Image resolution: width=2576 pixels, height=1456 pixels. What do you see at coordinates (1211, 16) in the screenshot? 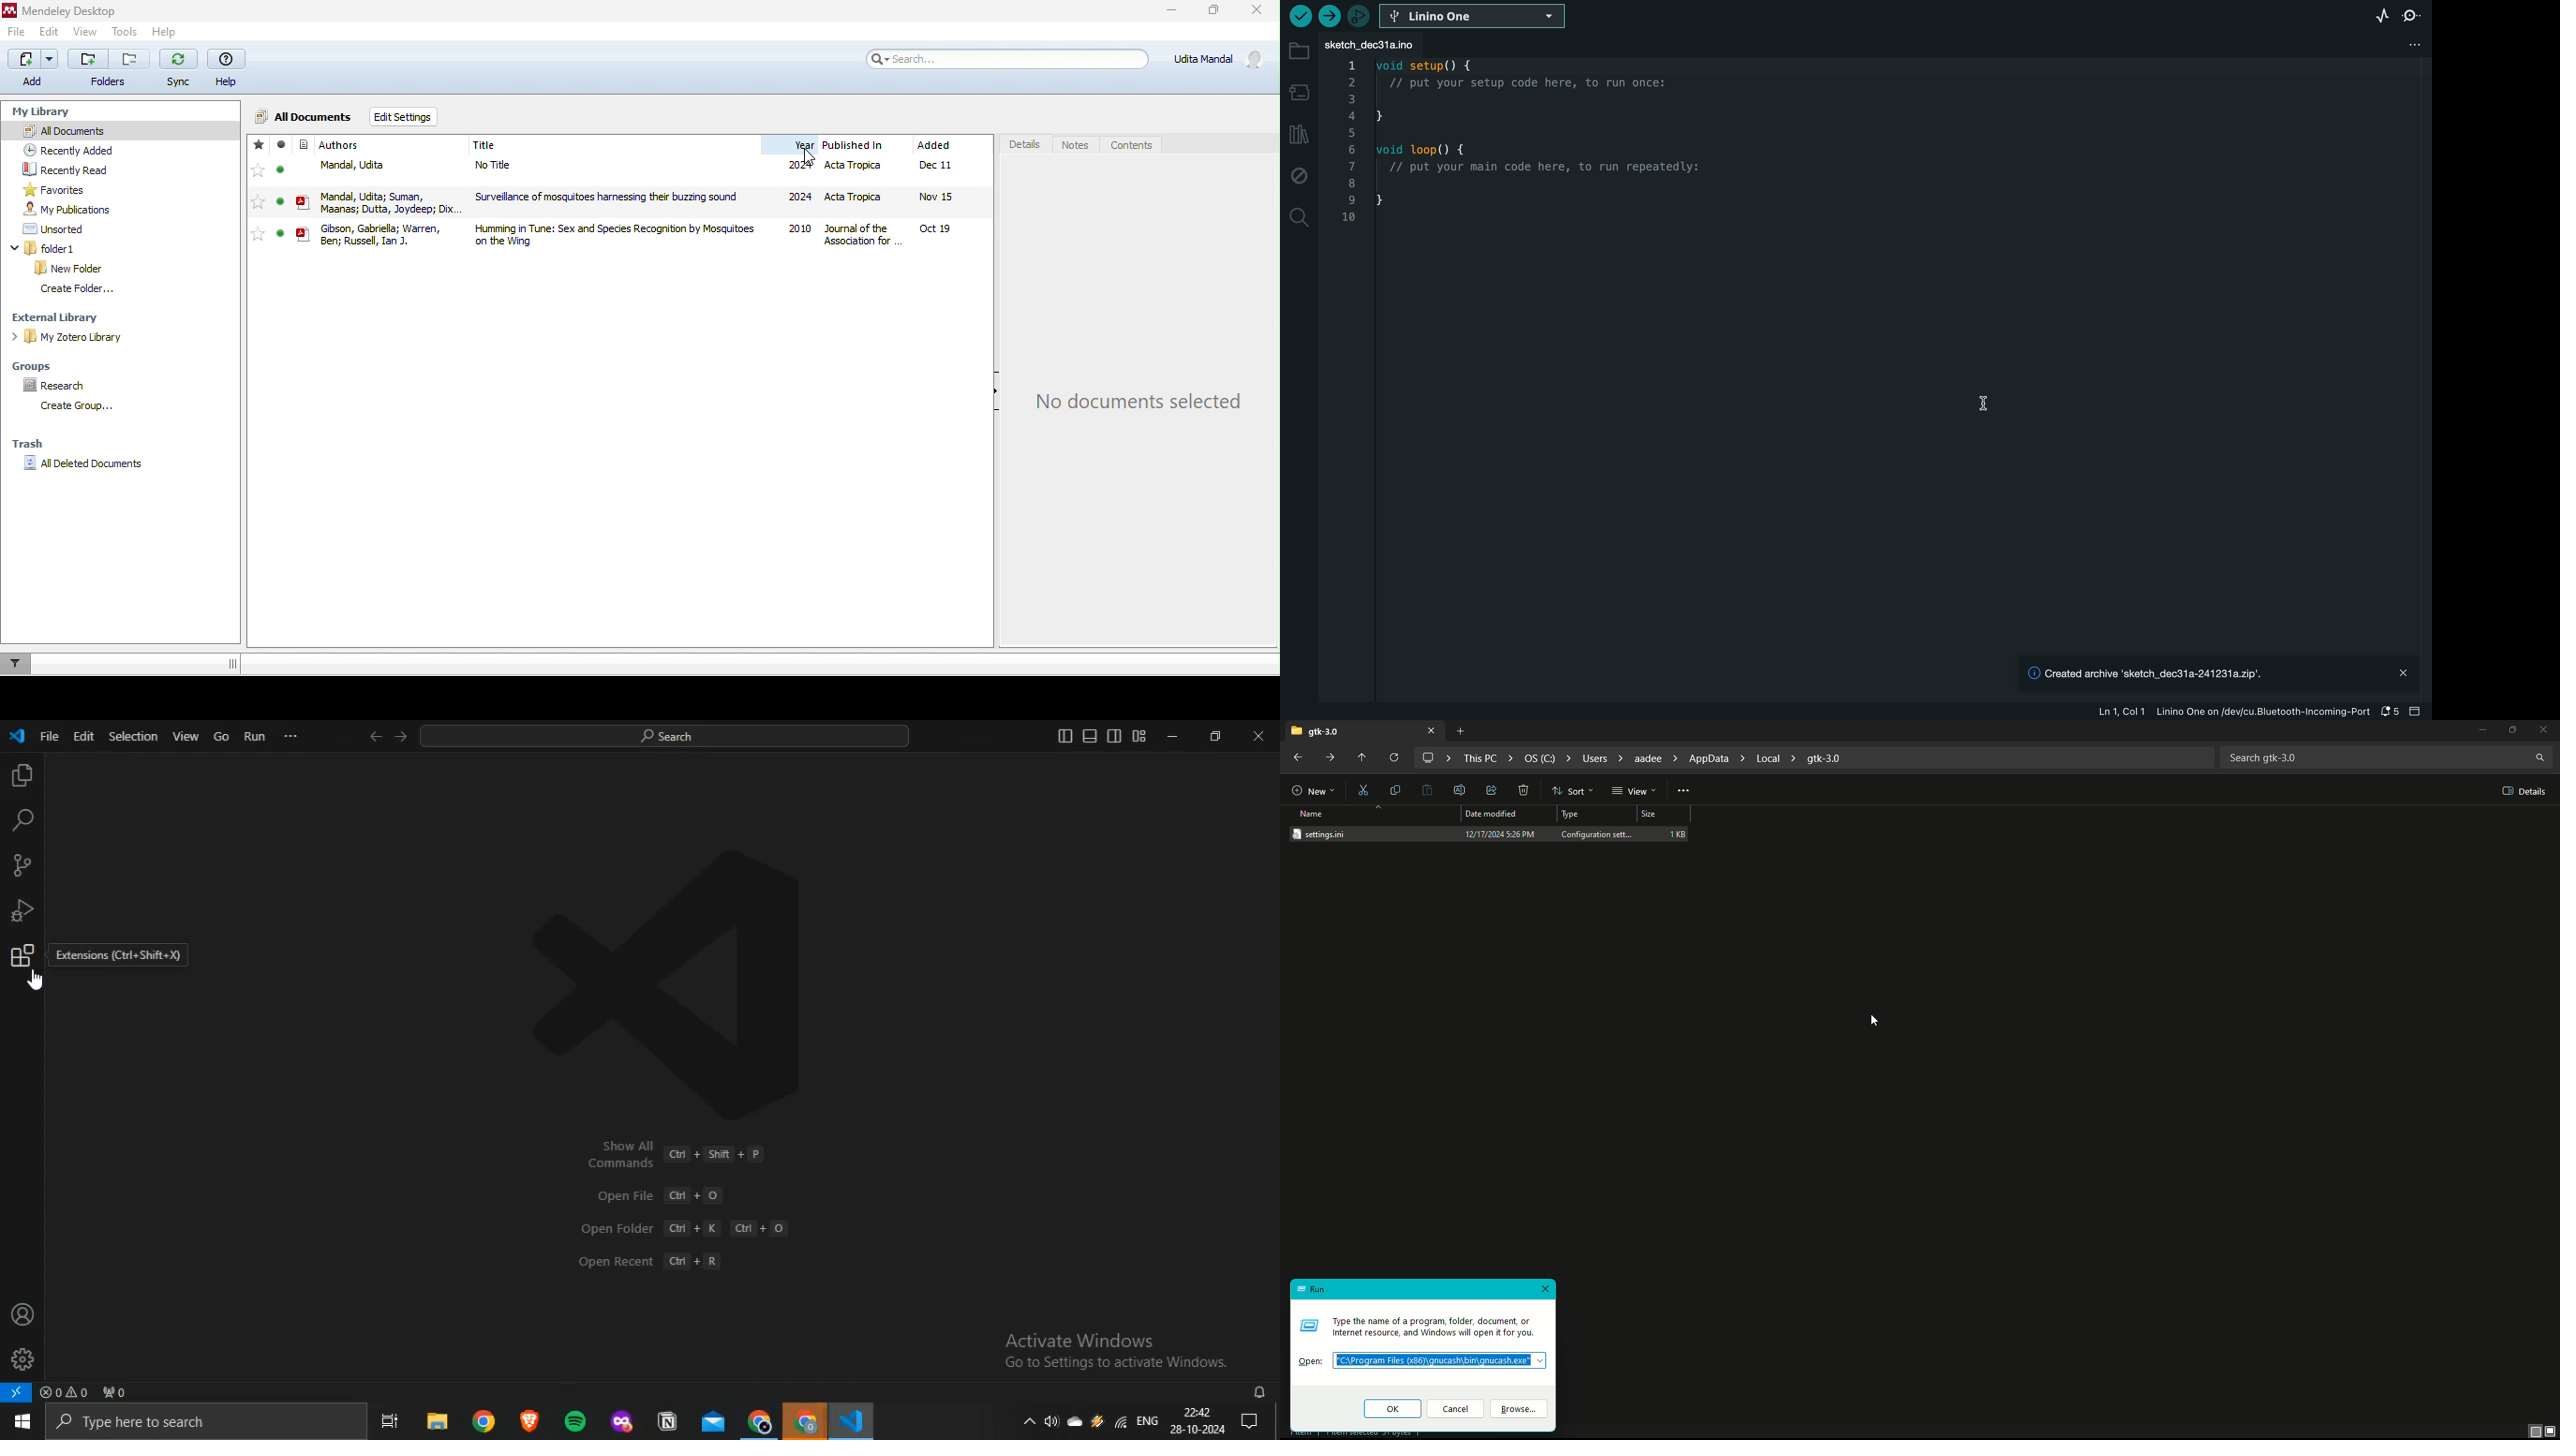
I see `maximize` at bounding box center [1211, 16].